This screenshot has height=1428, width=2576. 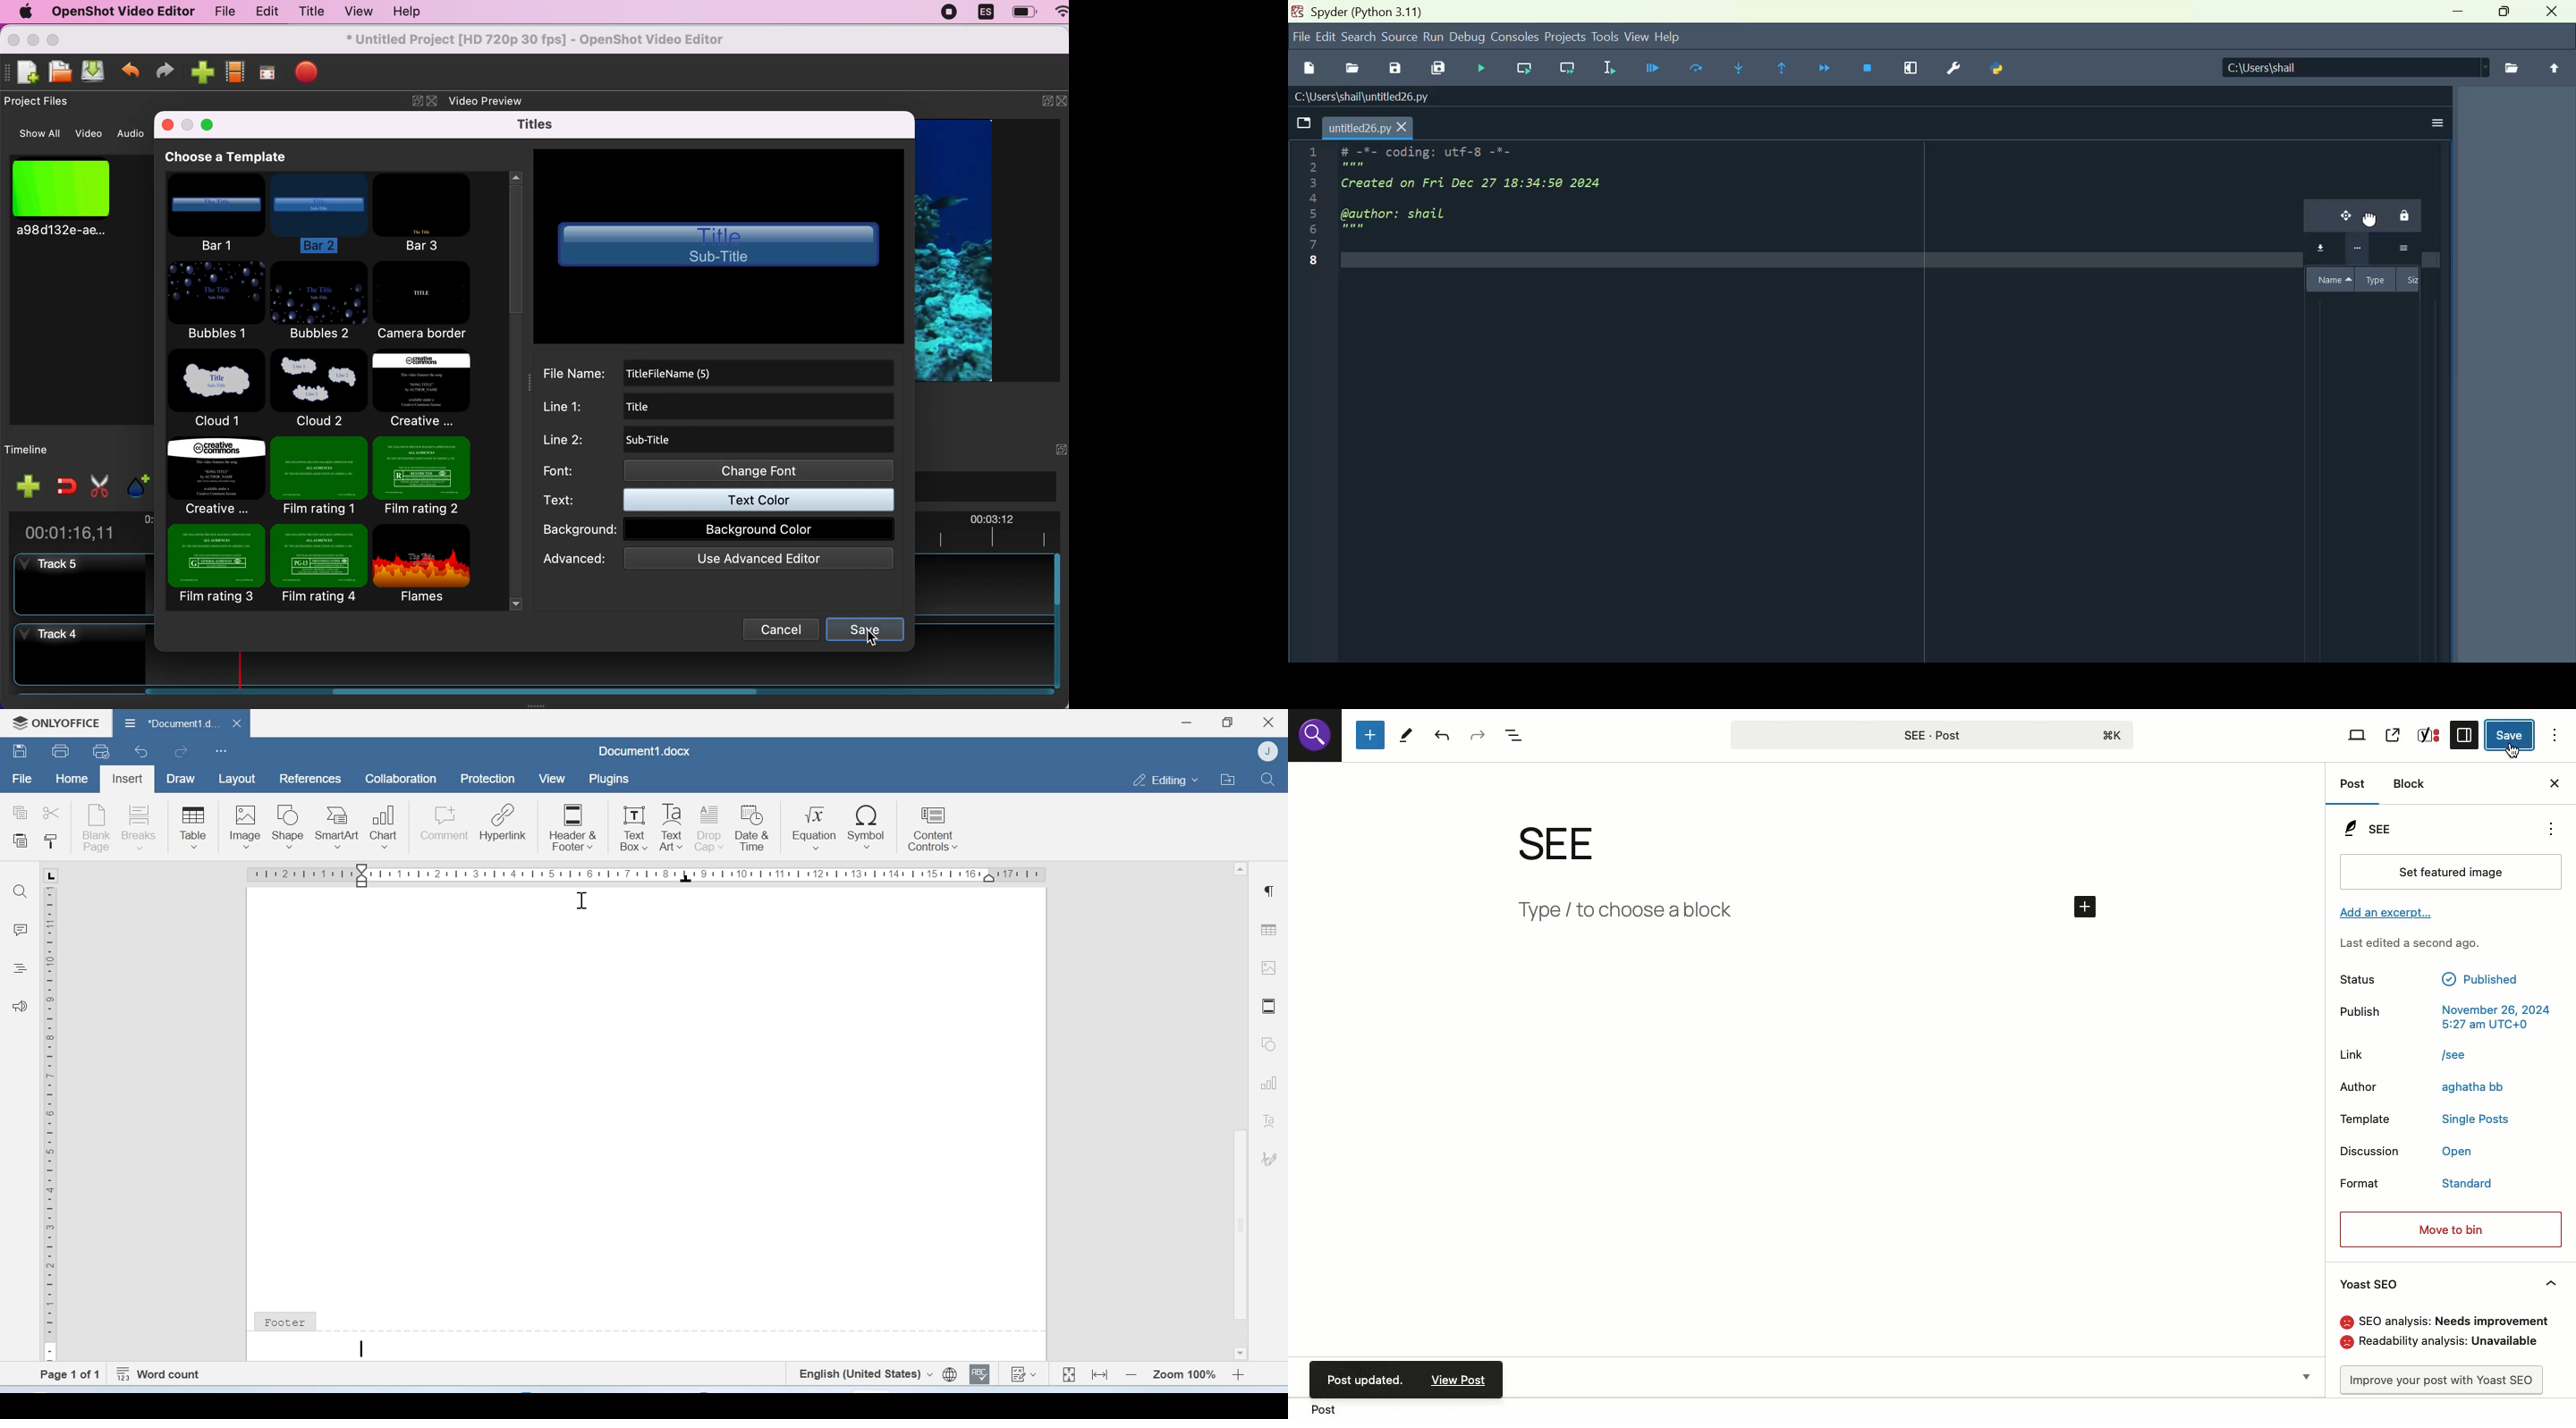 What do you see at coordinates (2446, 1018) in the screenshot?
I see `Publish november 26, 2025 5:27am UTC+0` at bounding box center [2446, 1018].